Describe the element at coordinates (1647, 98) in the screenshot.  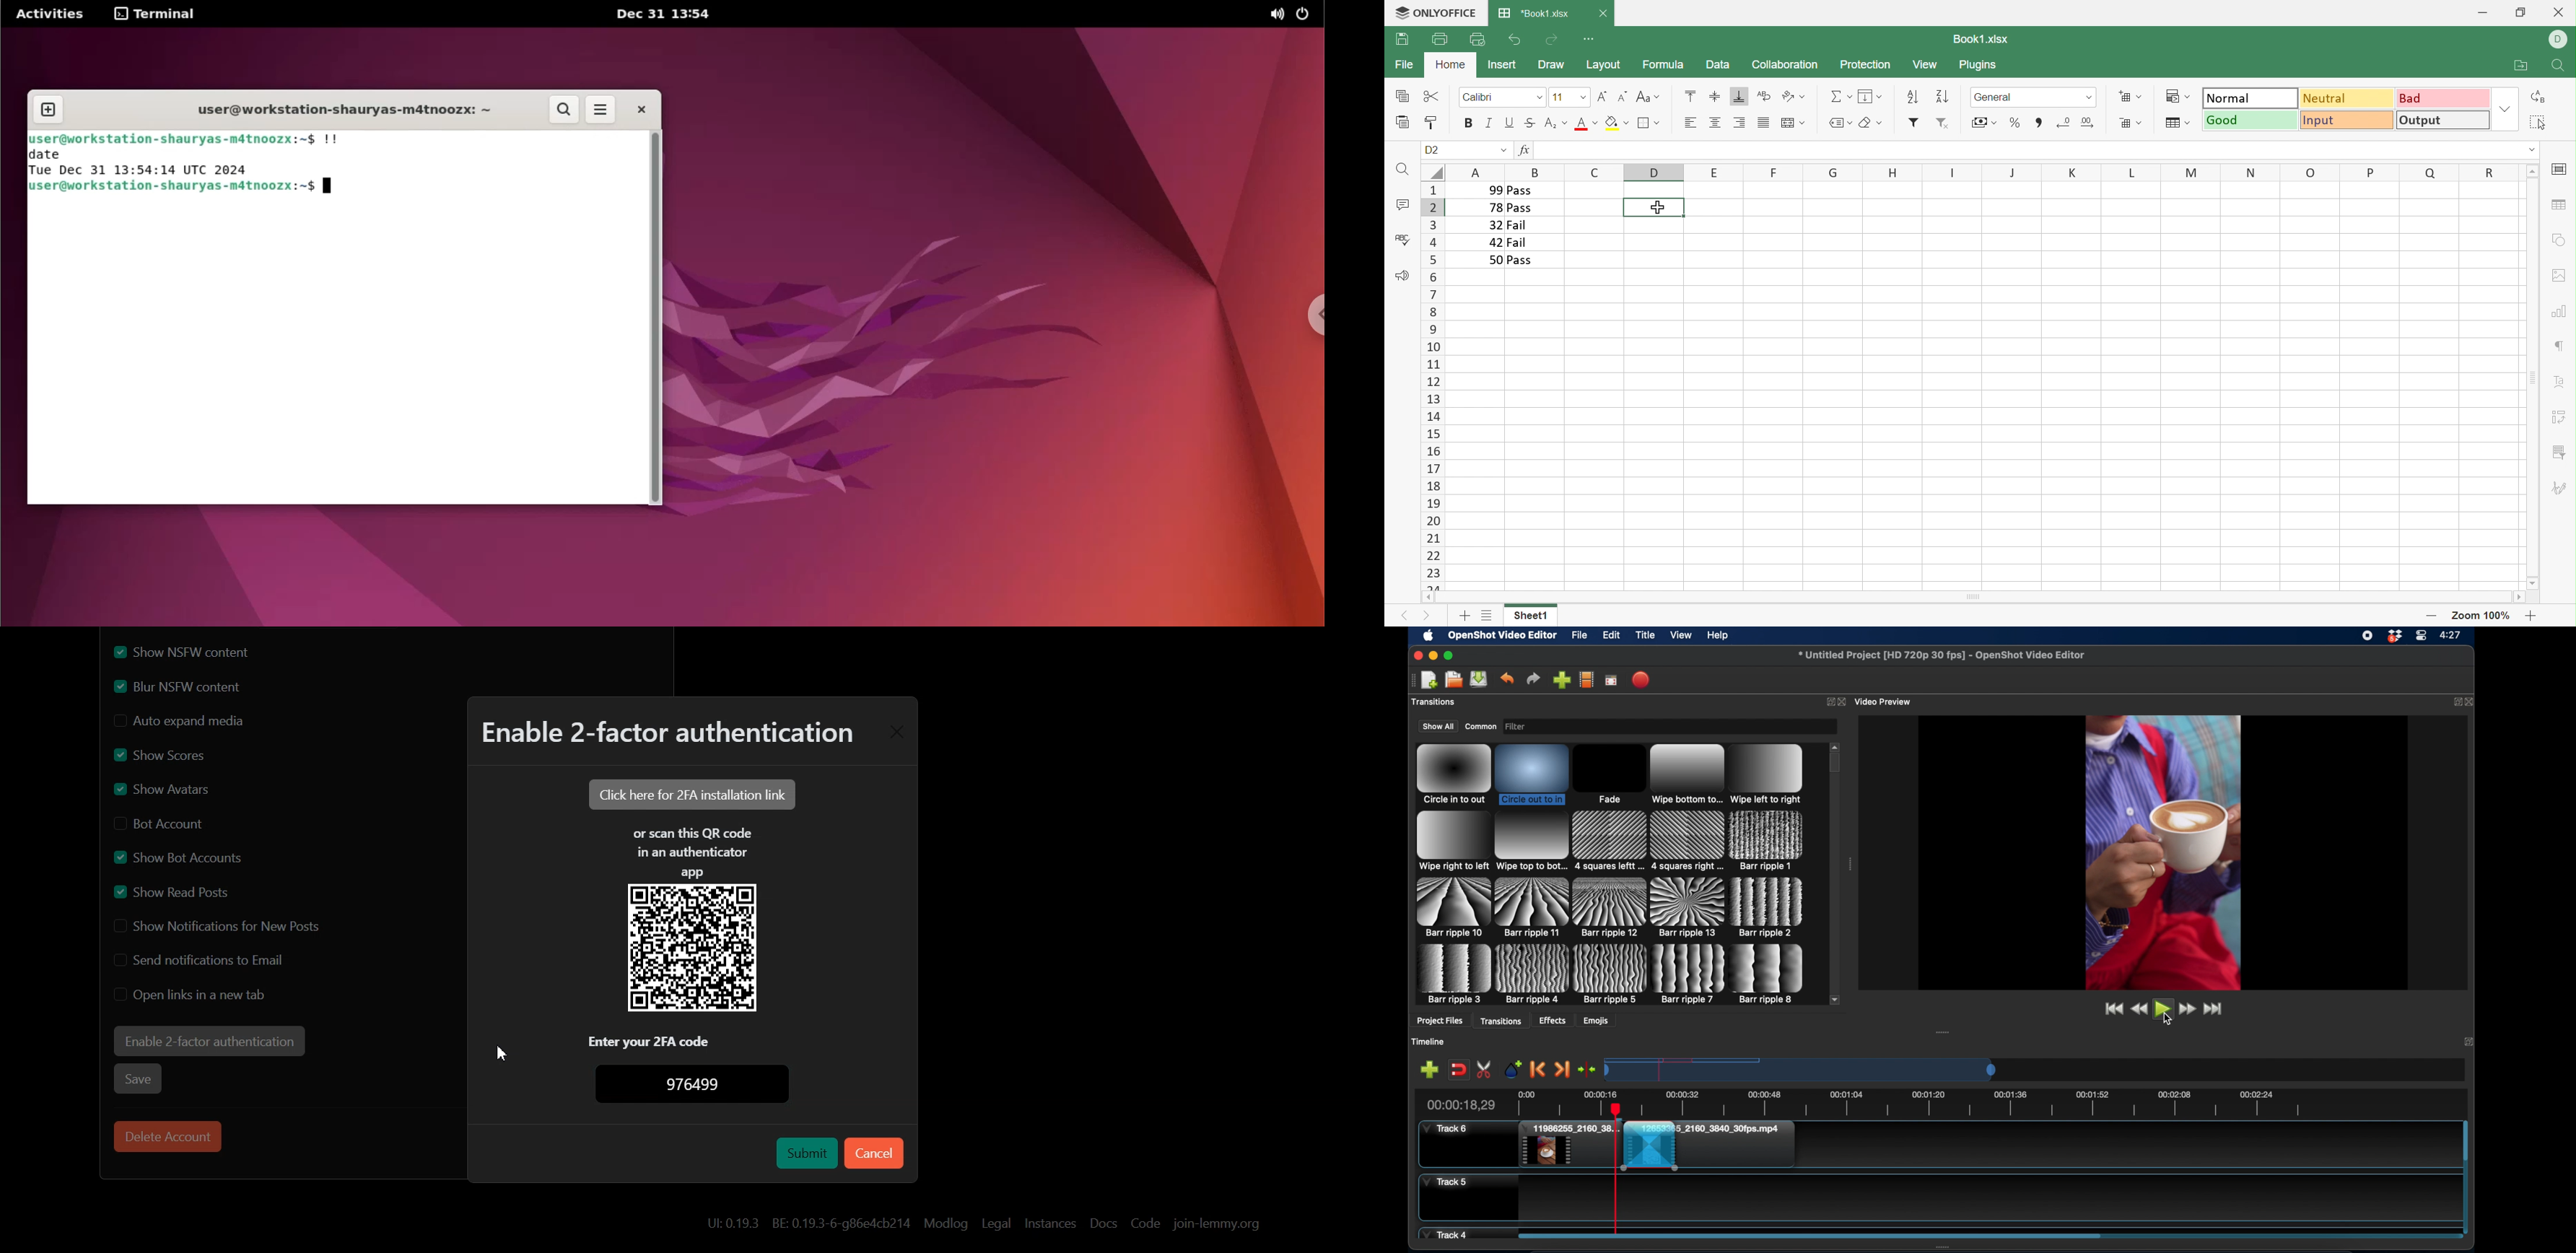
I see `Change case` at that location.